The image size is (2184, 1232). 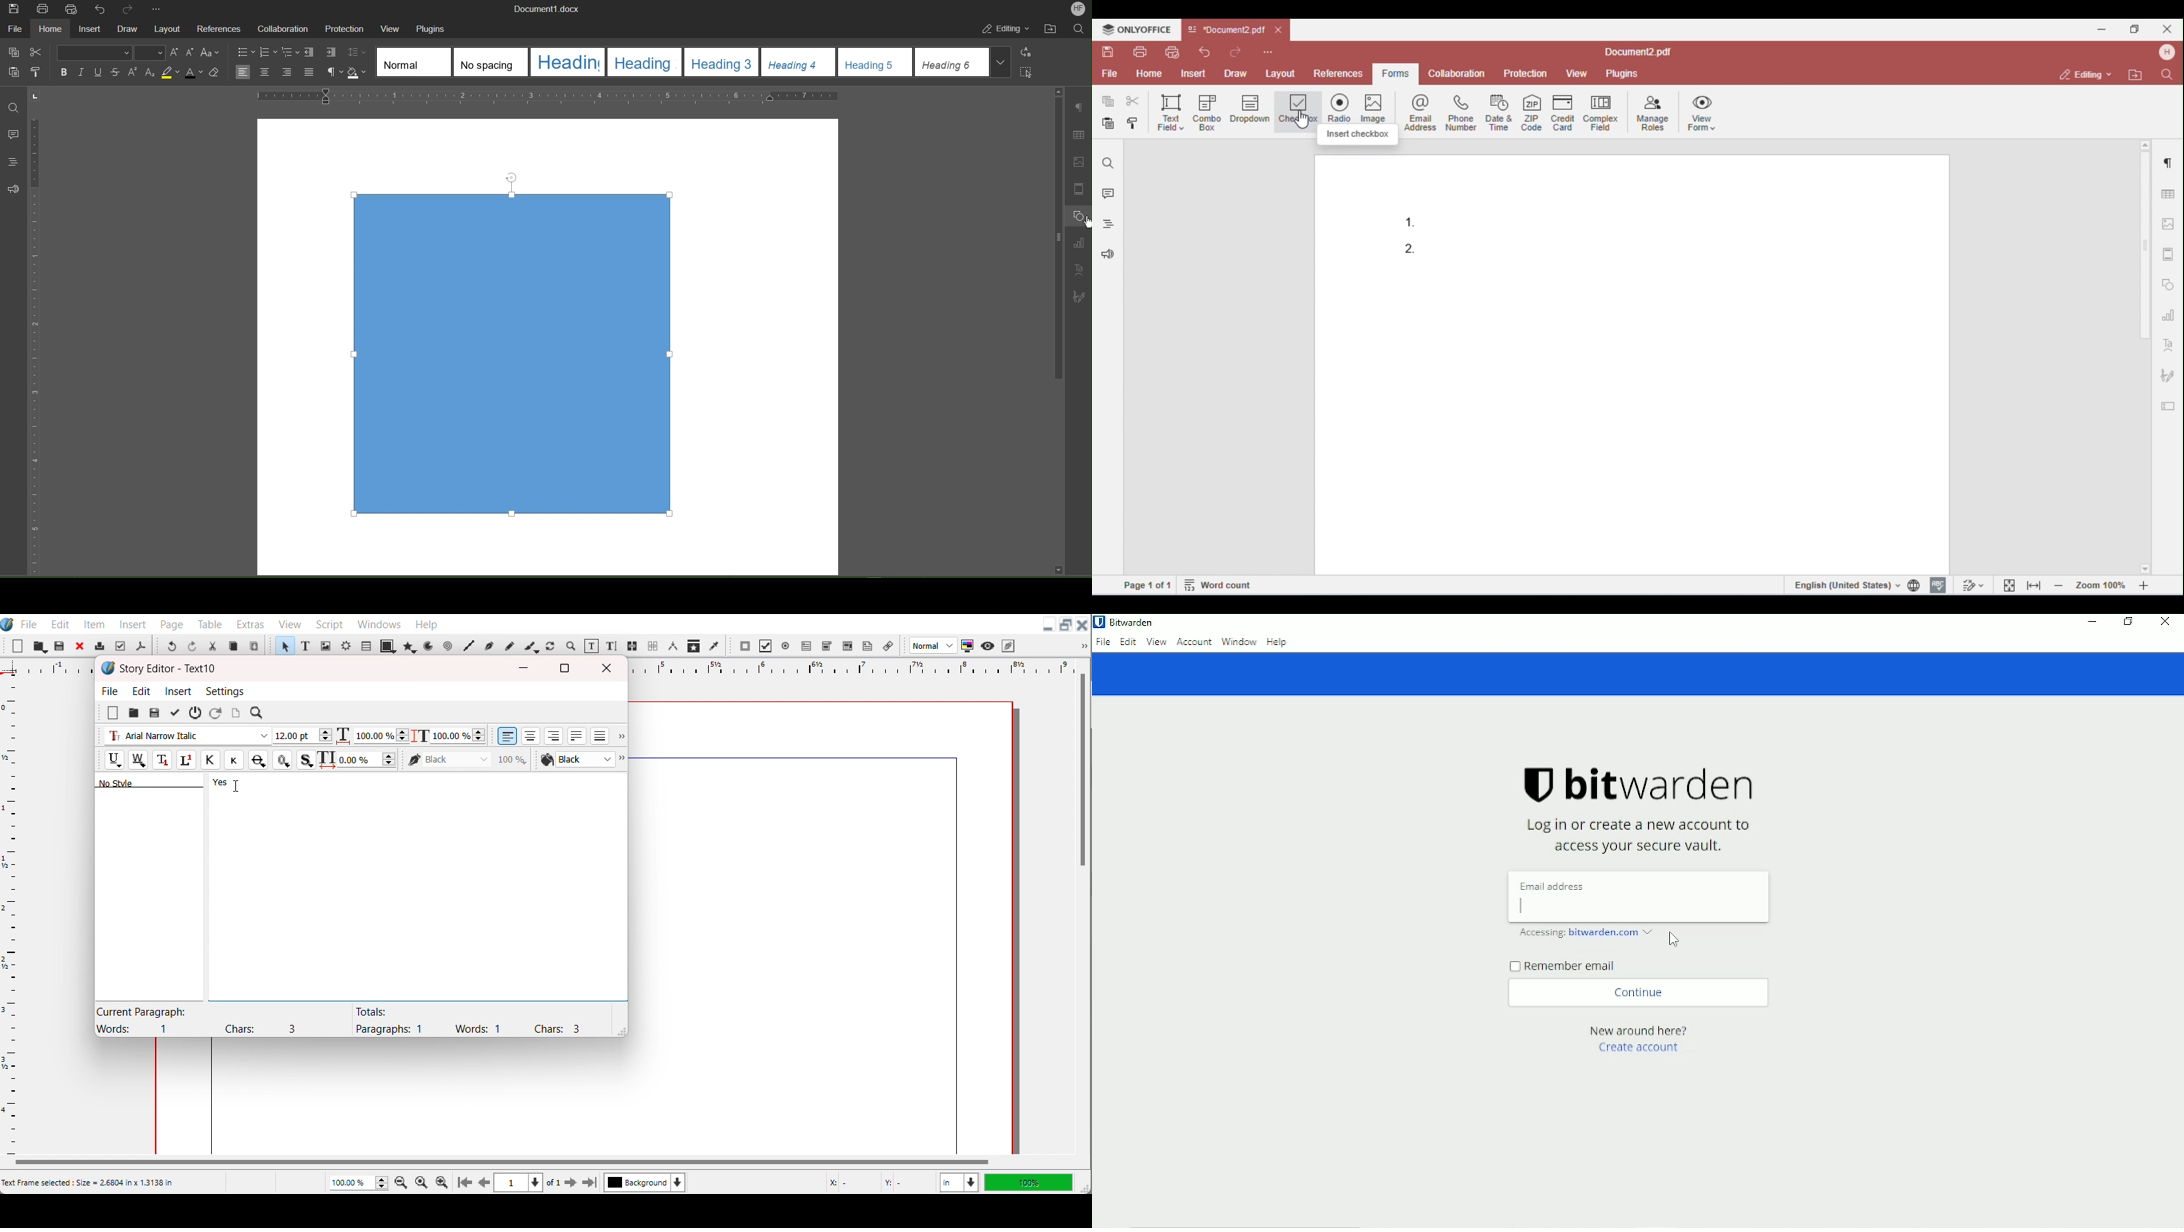 I want to click on Vertical ruler, so click(x=43, y=334).